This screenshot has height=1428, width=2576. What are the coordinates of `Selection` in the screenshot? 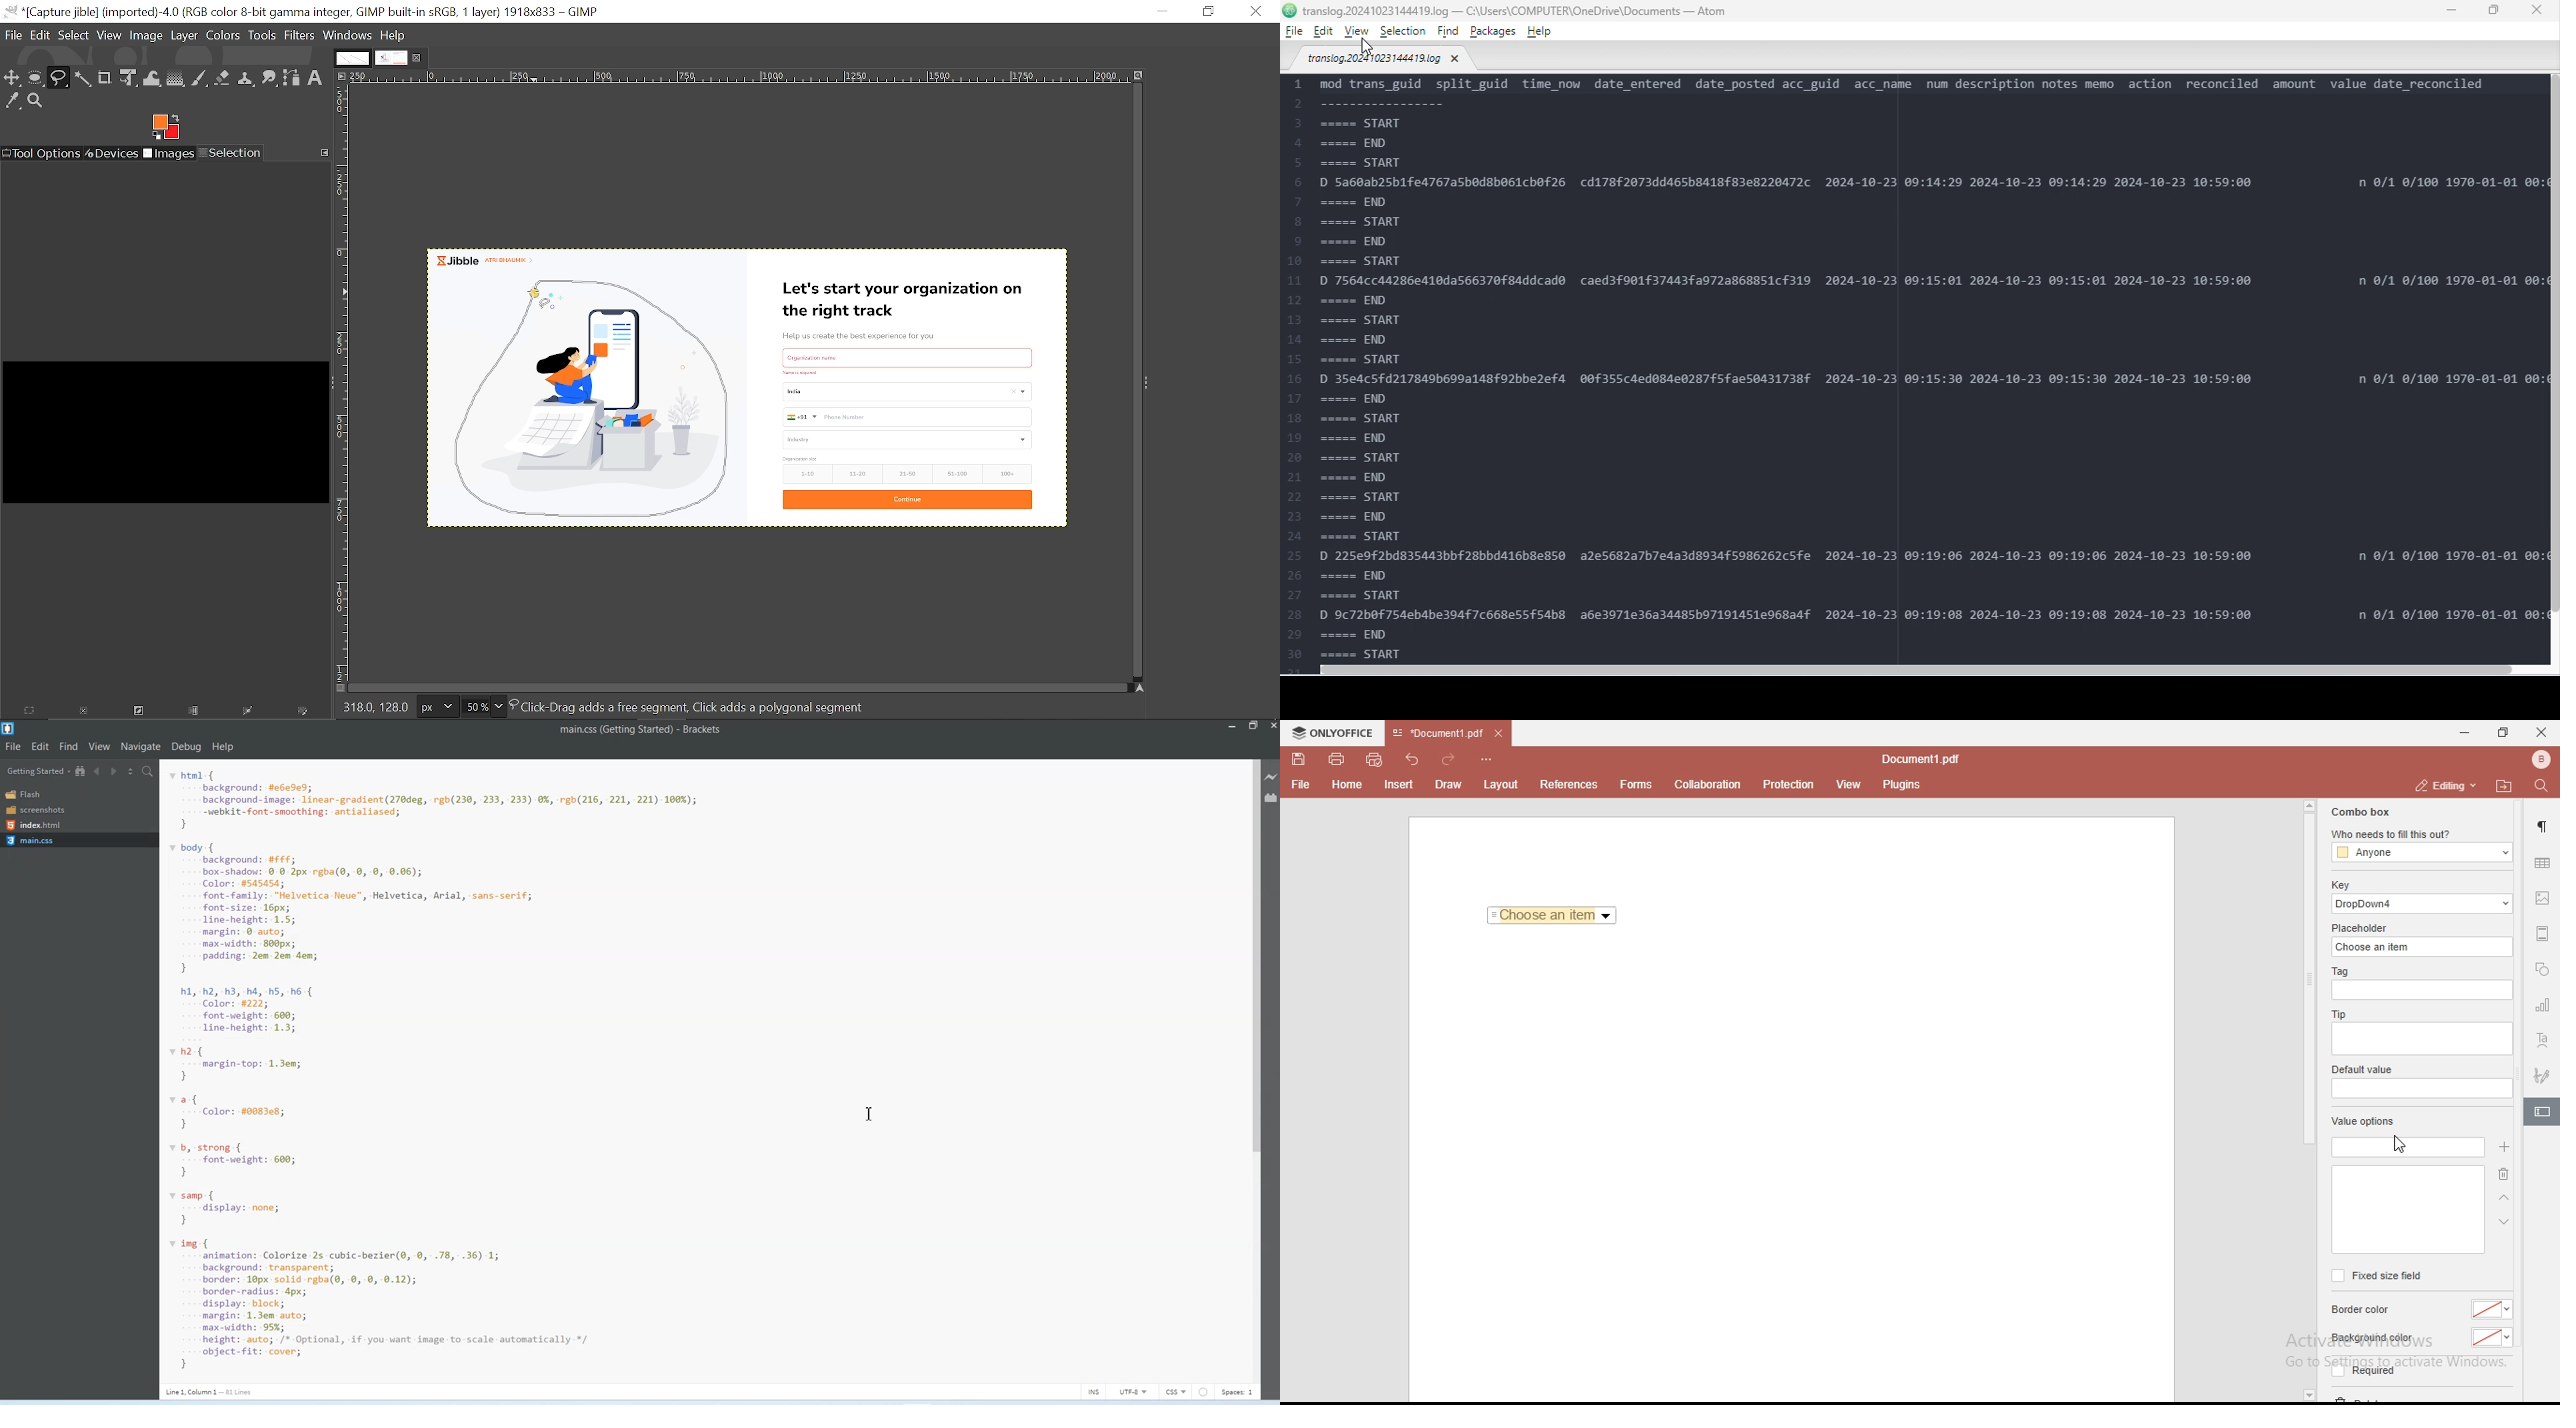 It's located at (1405, 32).